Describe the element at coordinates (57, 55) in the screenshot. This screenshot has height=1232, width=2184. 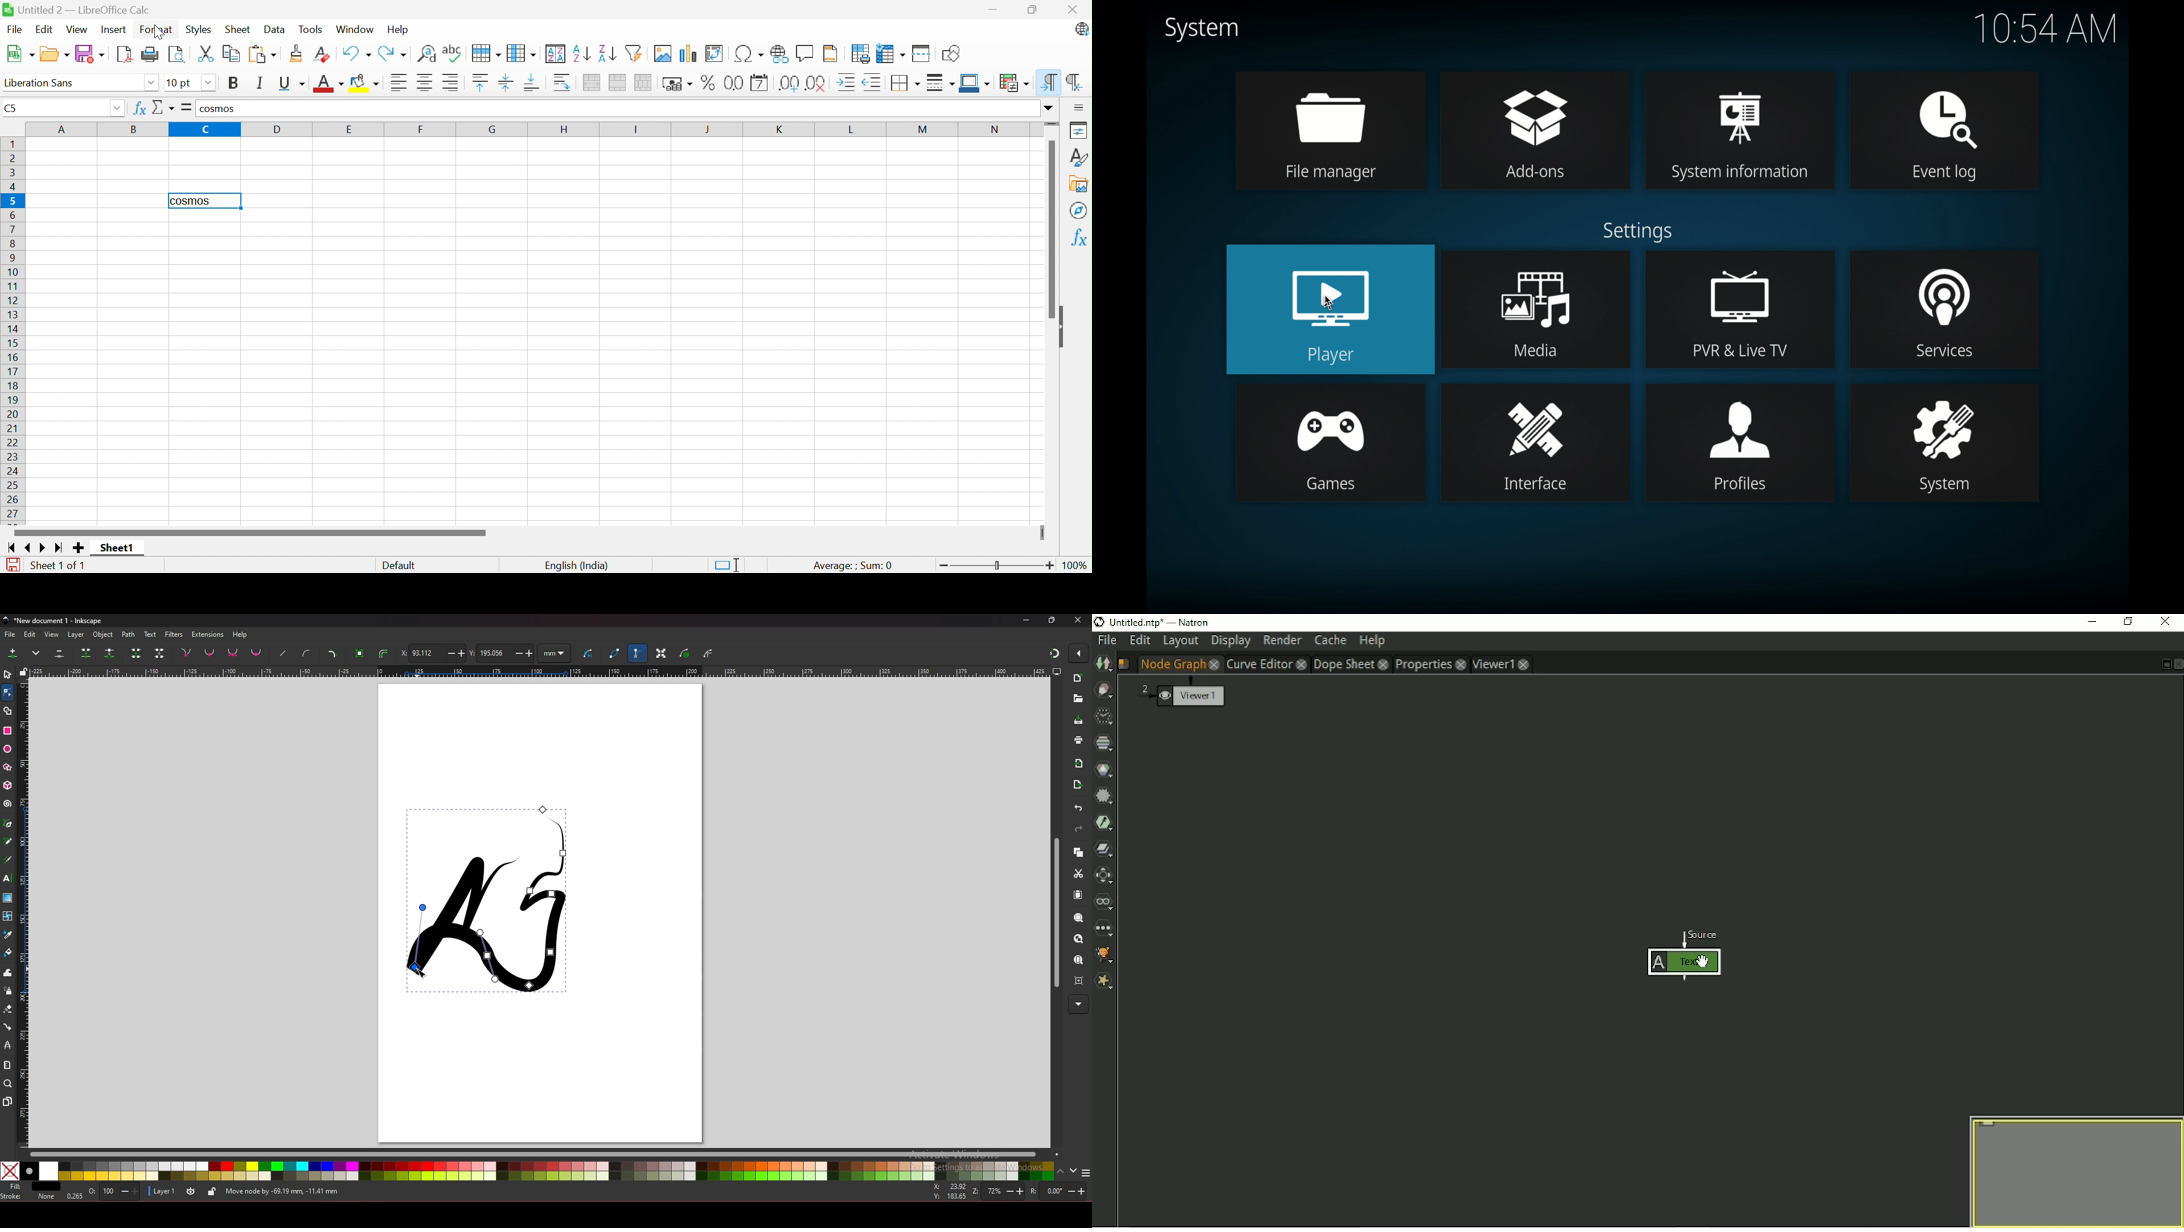
I see `New` at that location.